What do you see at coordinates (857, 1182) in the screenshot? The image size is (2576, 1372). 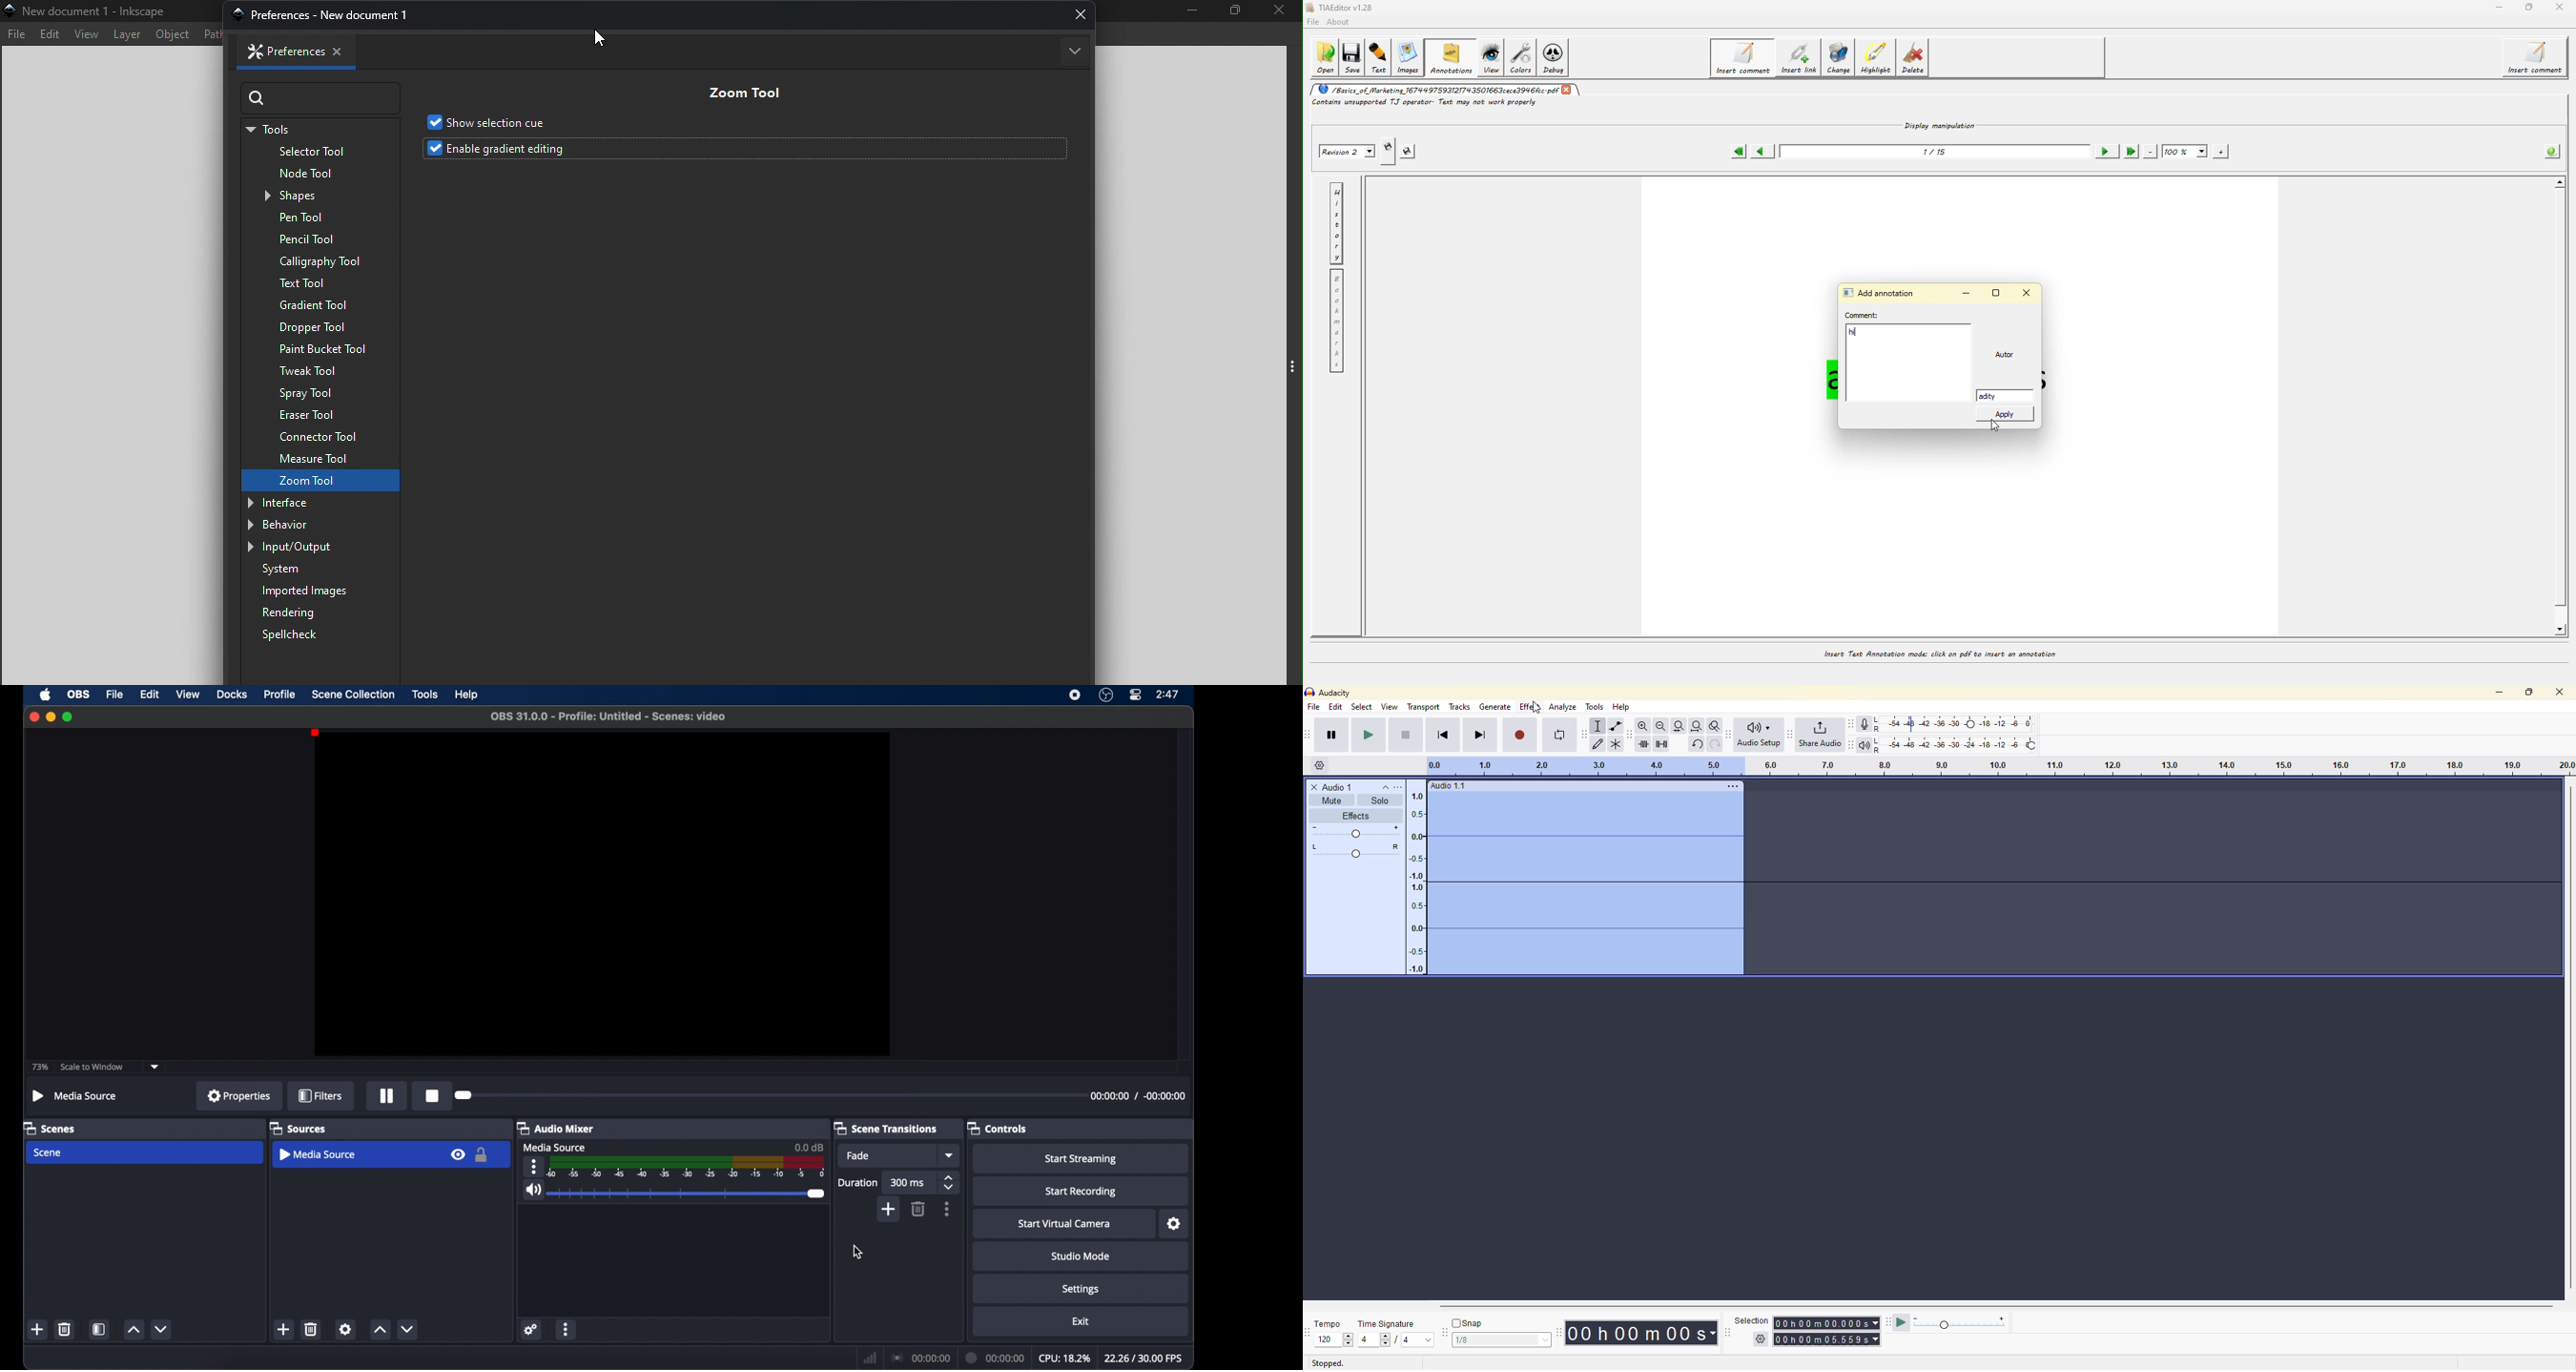 I see `duration` at bounding box center [857, 1182].